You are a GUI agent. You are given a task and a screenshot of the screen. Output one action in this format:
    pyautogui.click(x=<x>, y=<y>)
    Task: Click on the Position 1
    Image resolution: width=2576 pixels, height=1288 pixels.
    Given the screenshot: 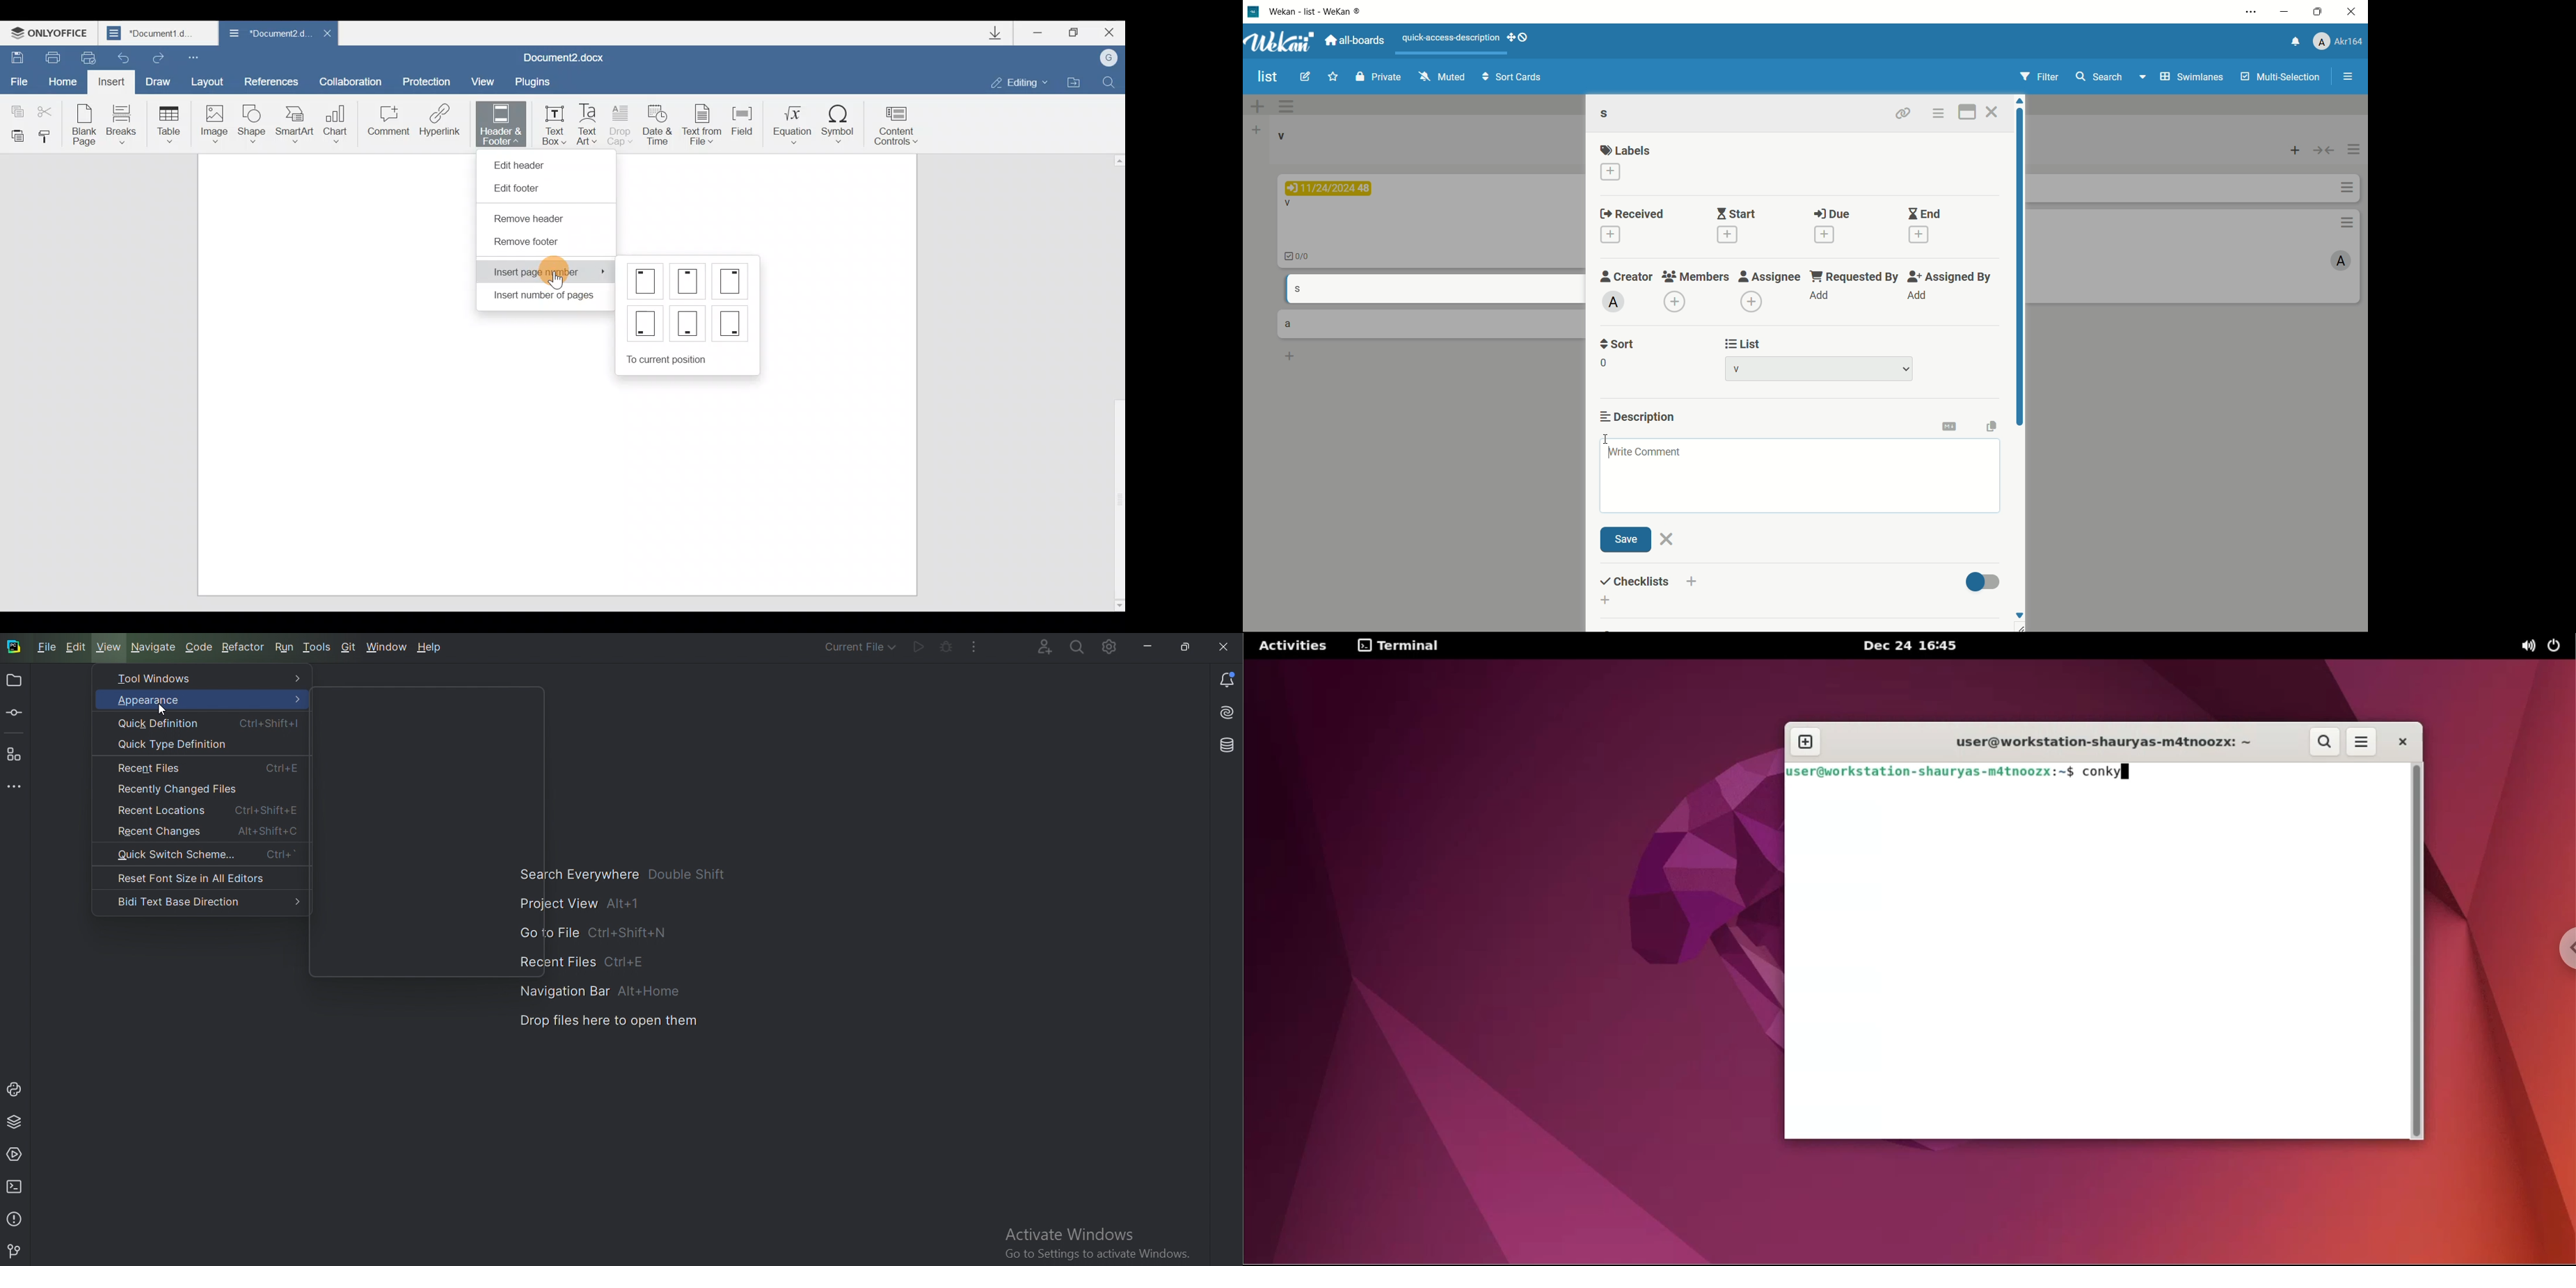 What is the action you would take?
    pyautogui.click(x=647, y=281)
    